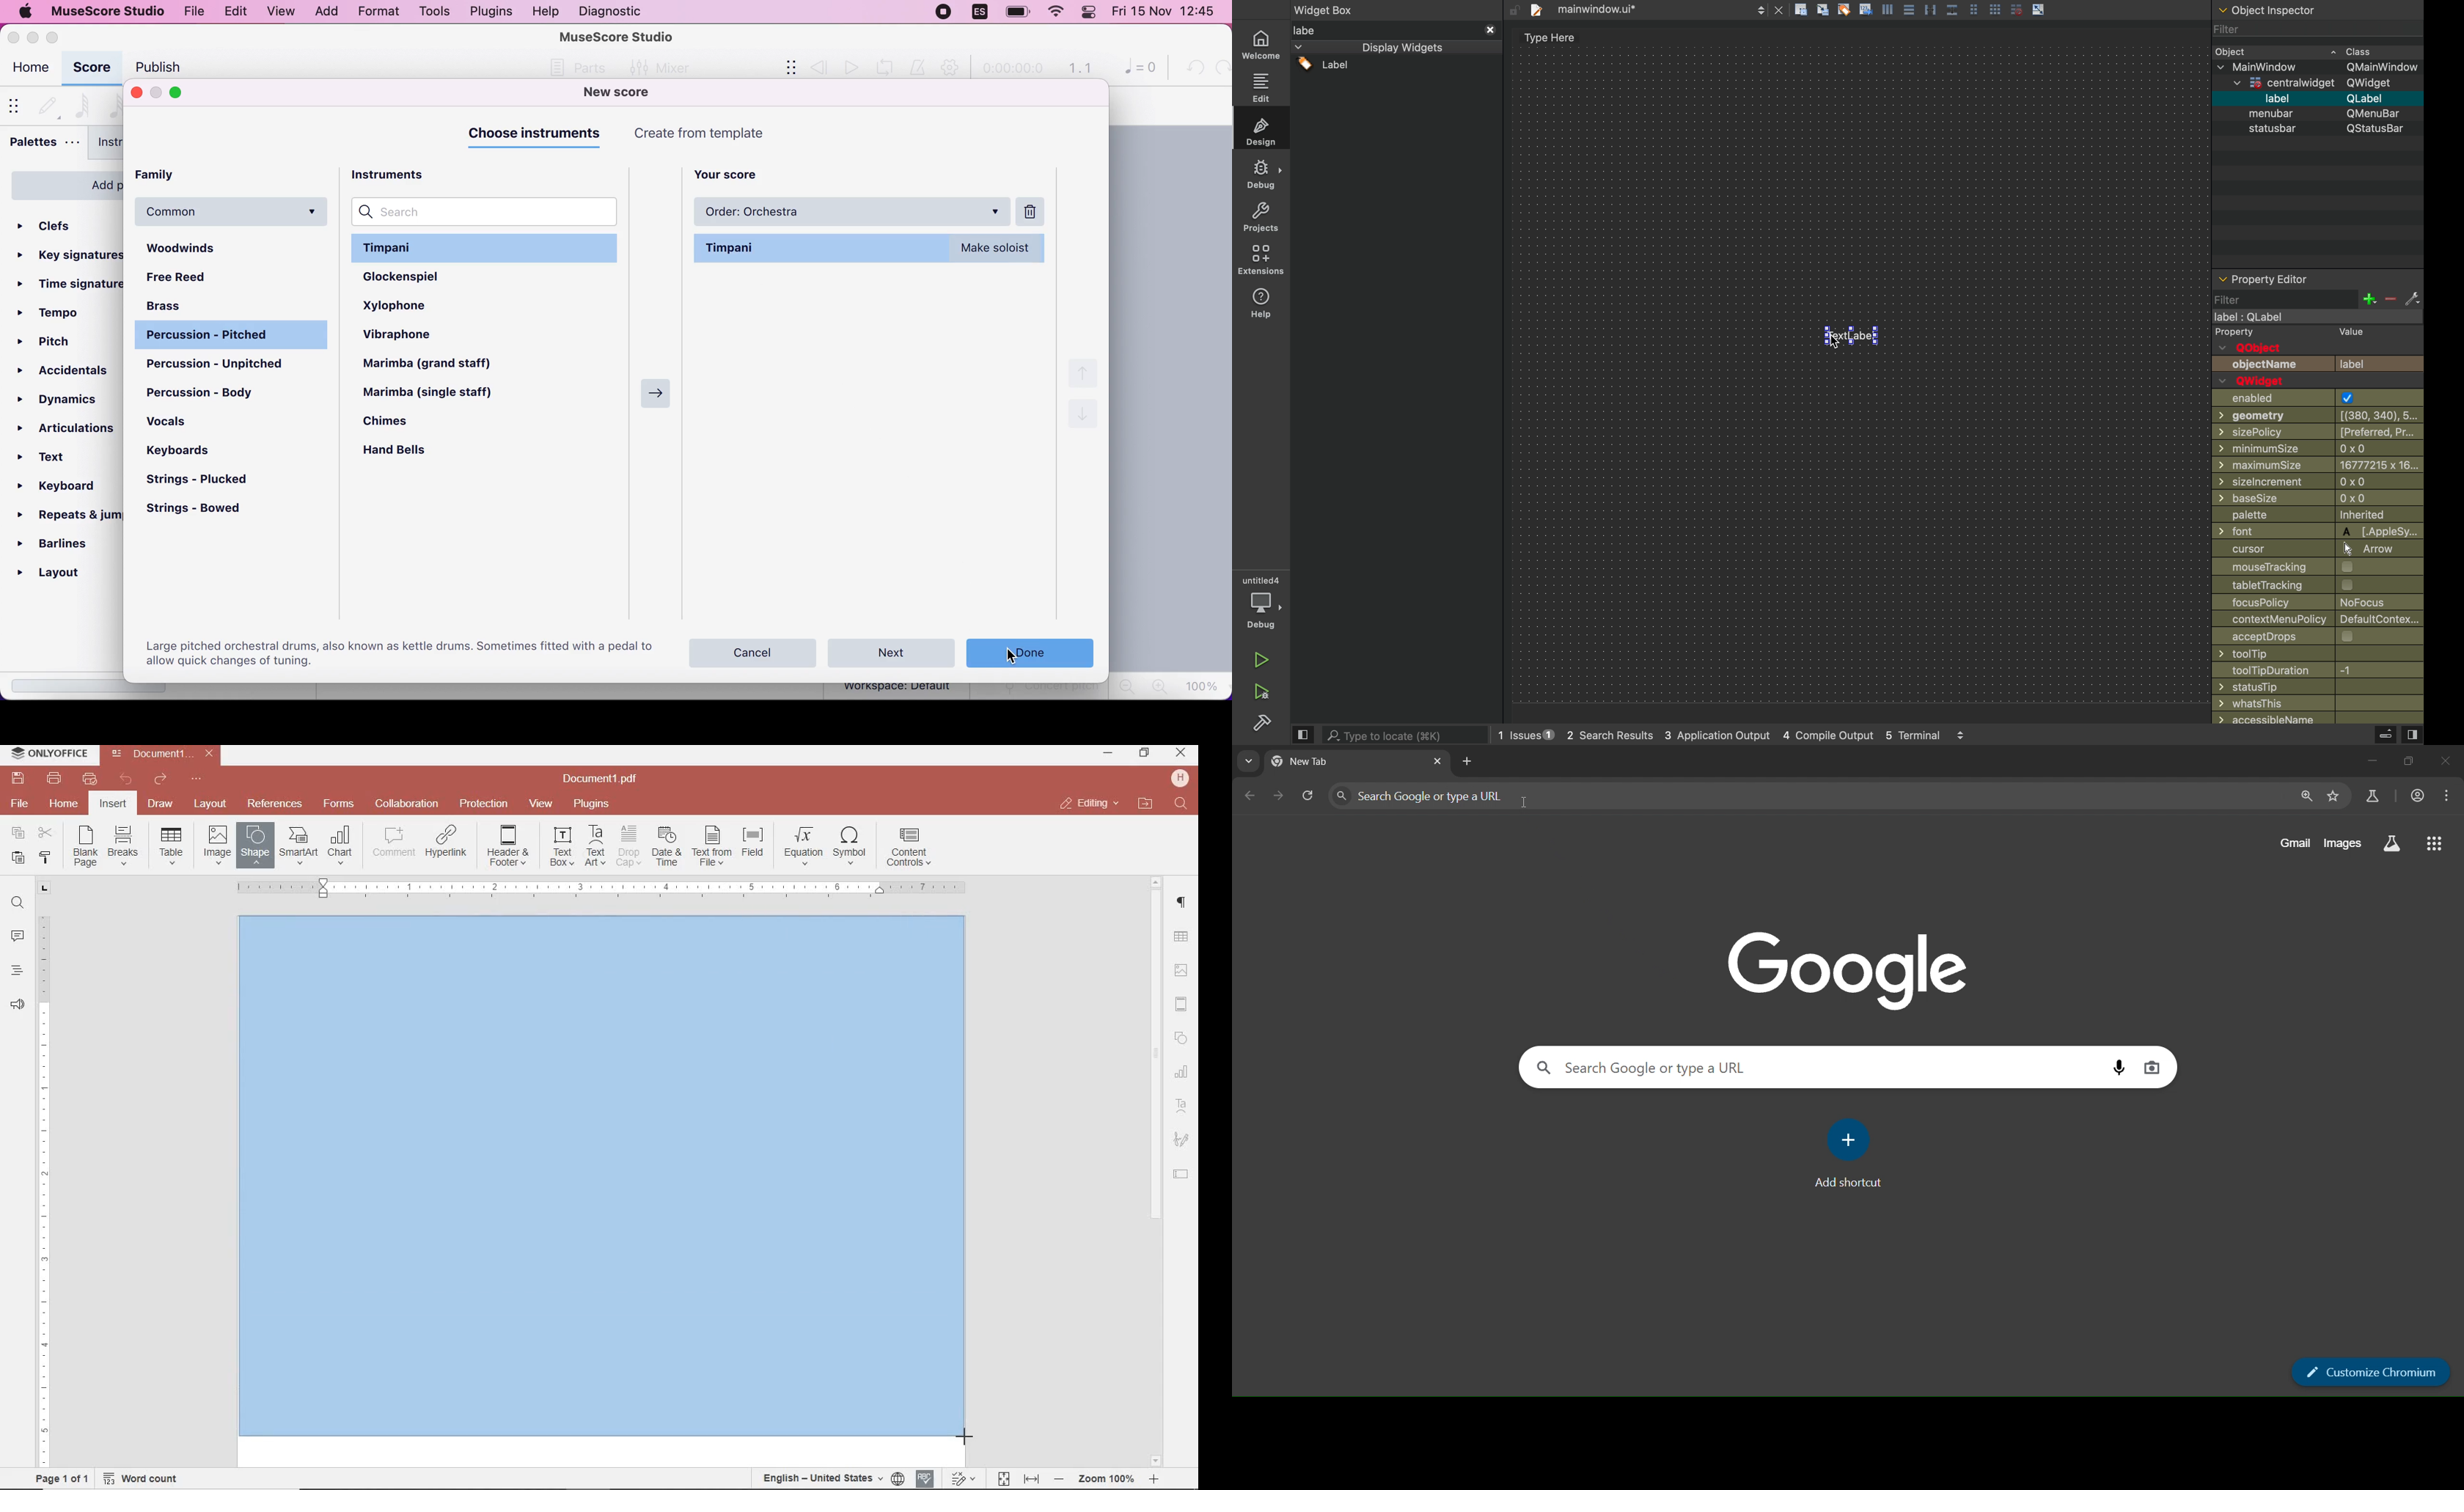 The width and height of the screenshot is (2464, 1512). What do you see at coordinates (218, 844) in the screenshot?
I see `INSERT IMAGES` at bounding box center [218, 844].